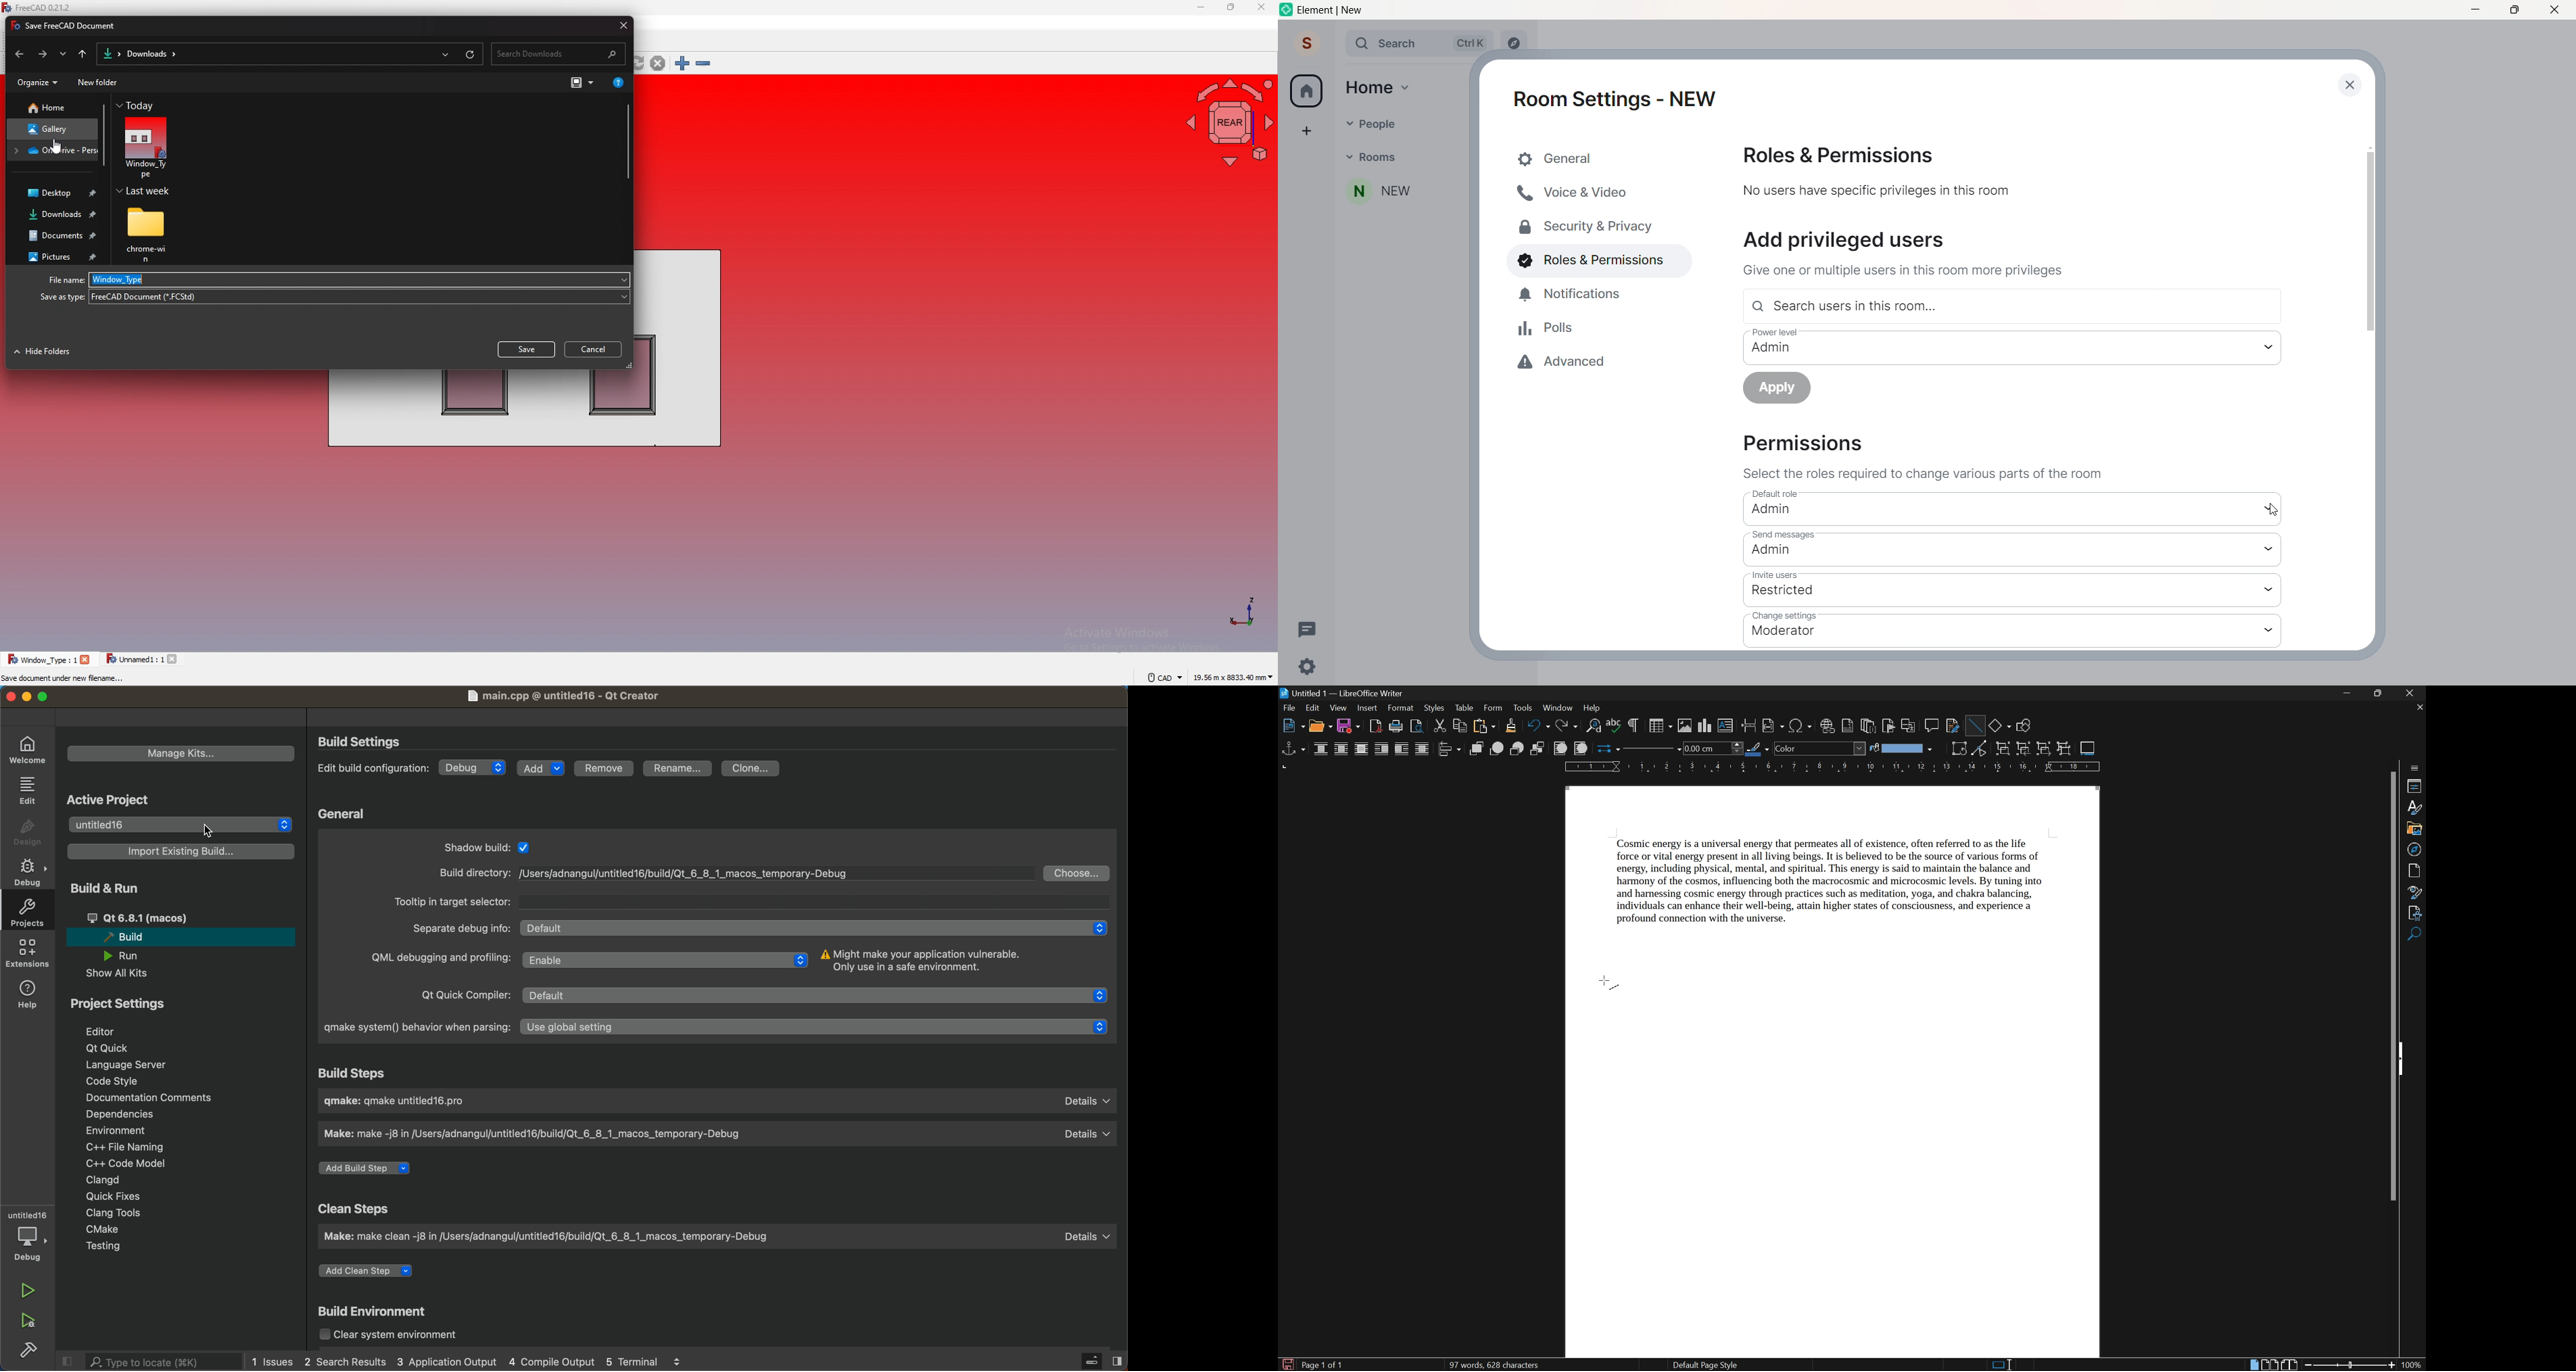 The height and width of the screenshot is (1372, 2576). Describe the element at coordinates (1867, 725) in the screenshot. I see `insert endnote` at that location.